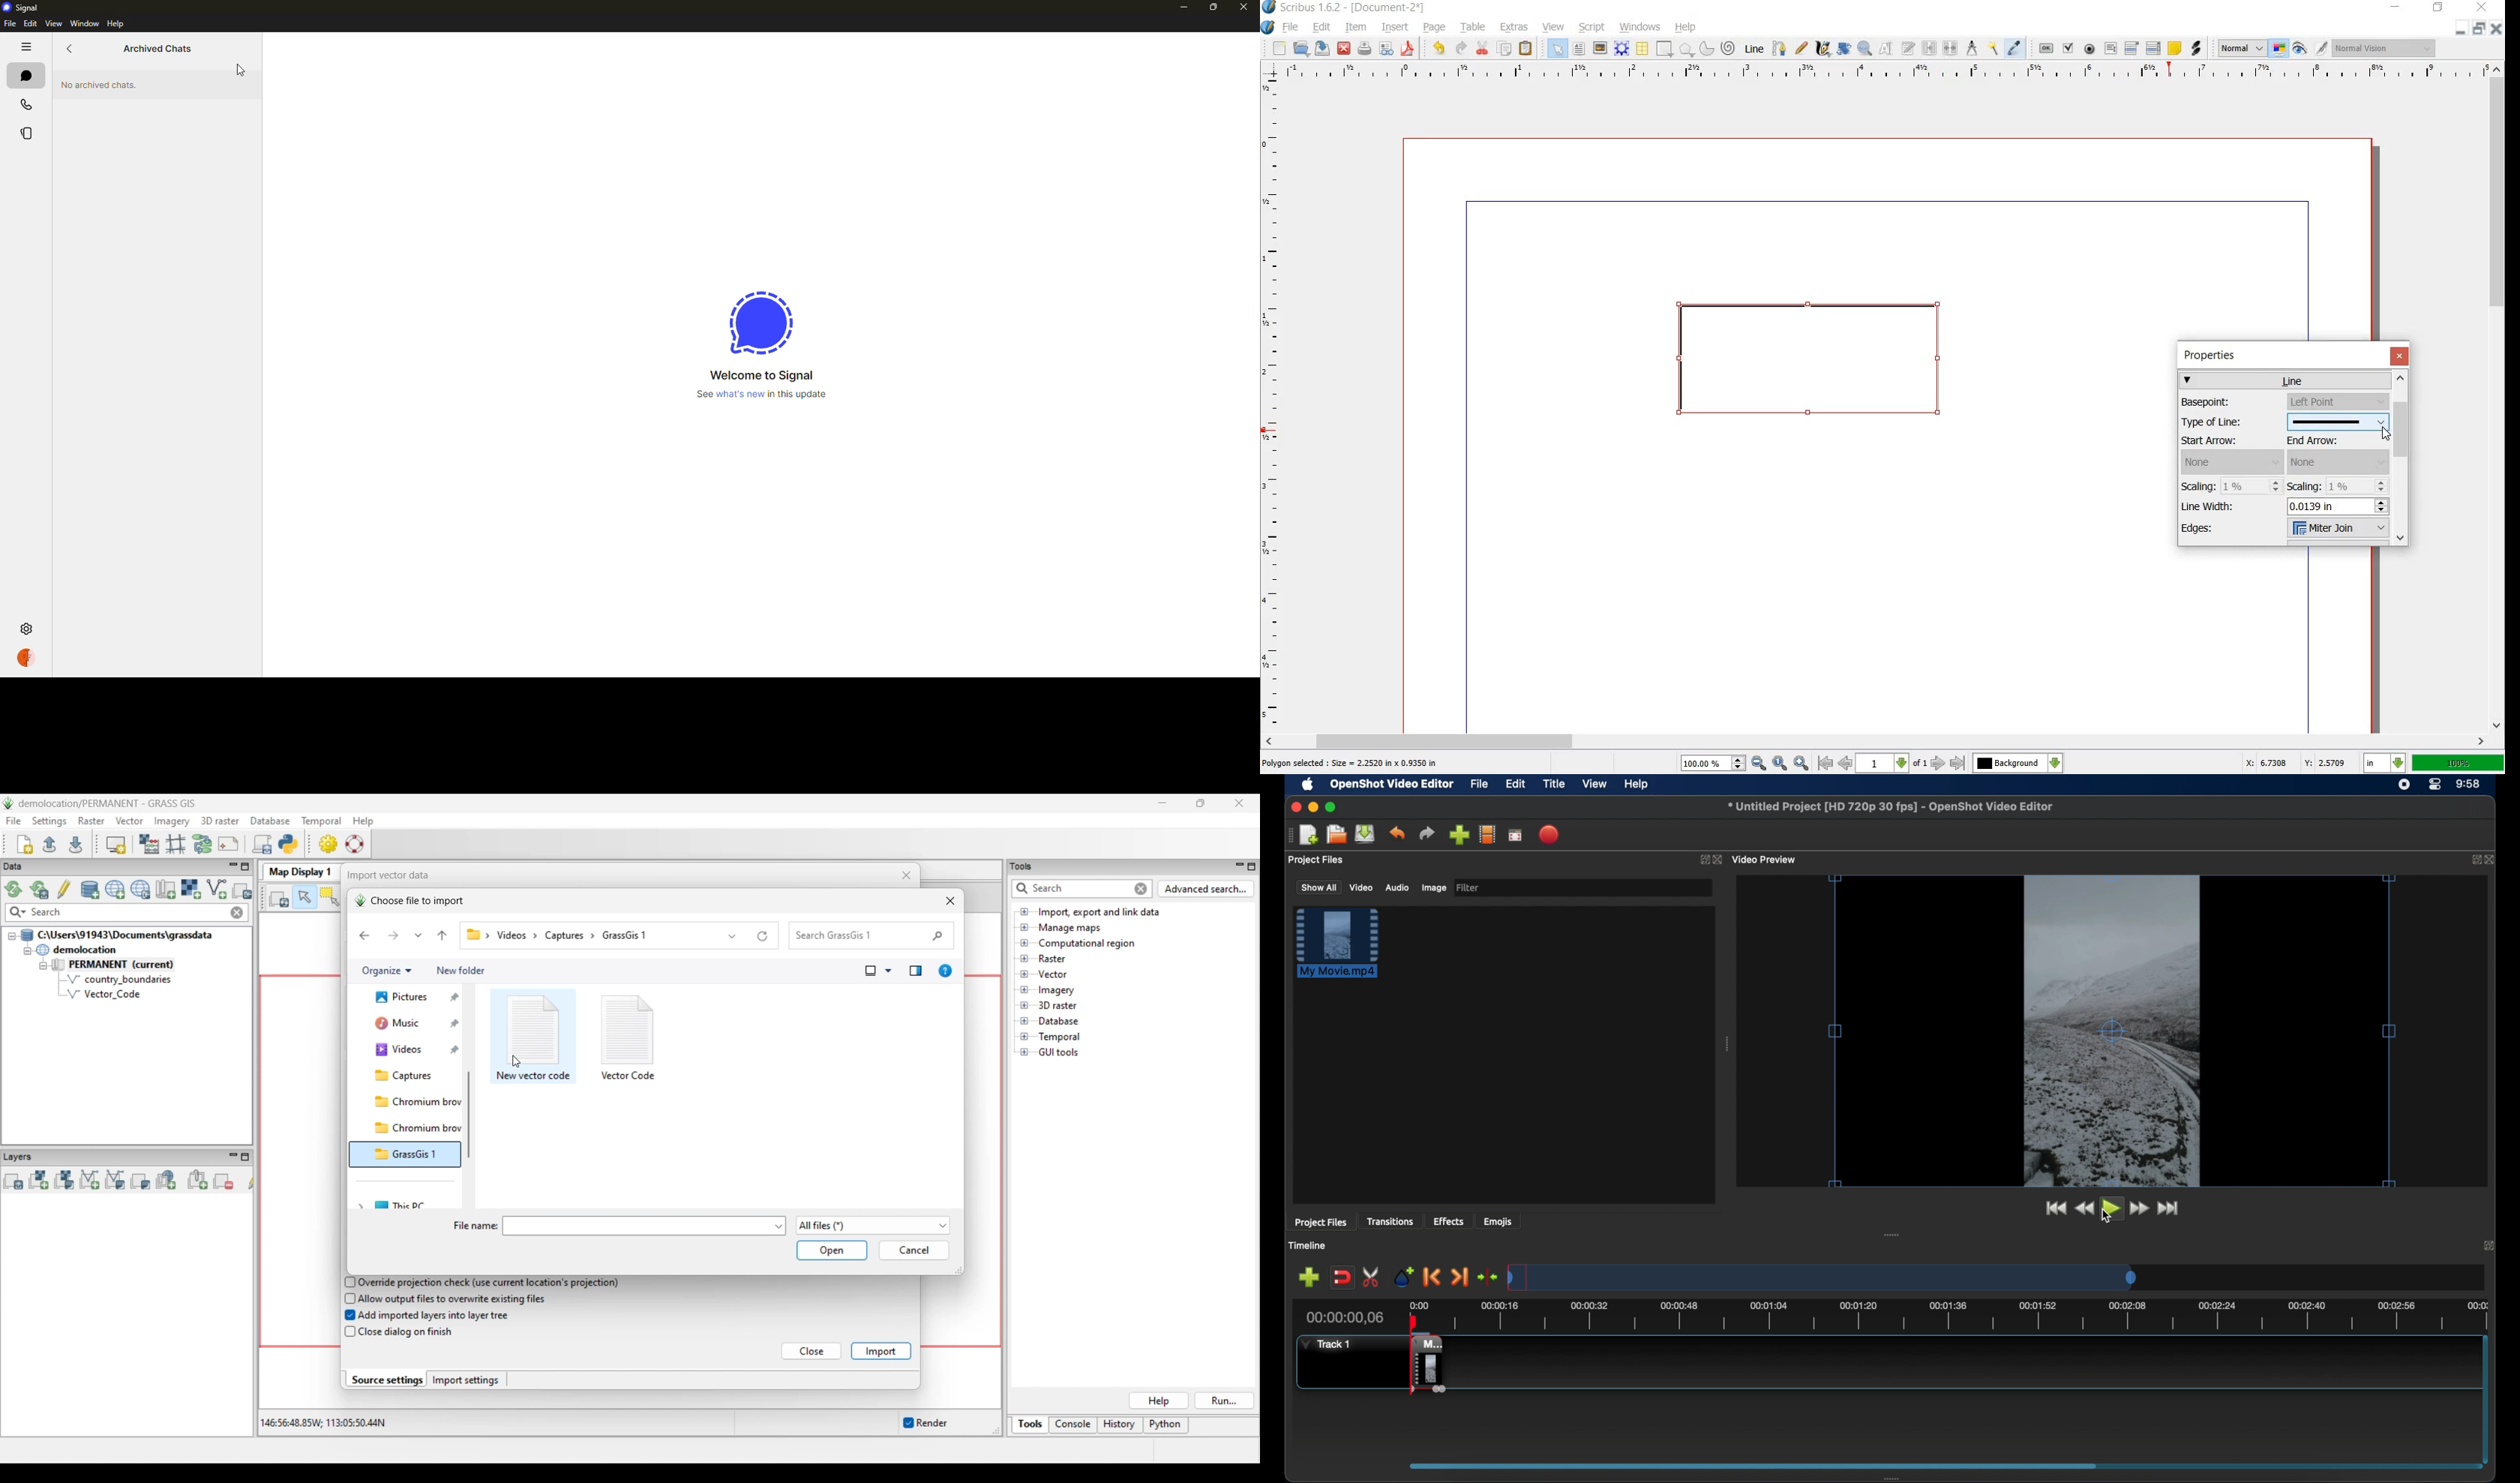 This screenshot has width=2520, height=1484. Describe the element at coordinates (1952, 49) in the screenshot. I see `UNLINK TEXT FRAME` at that location.